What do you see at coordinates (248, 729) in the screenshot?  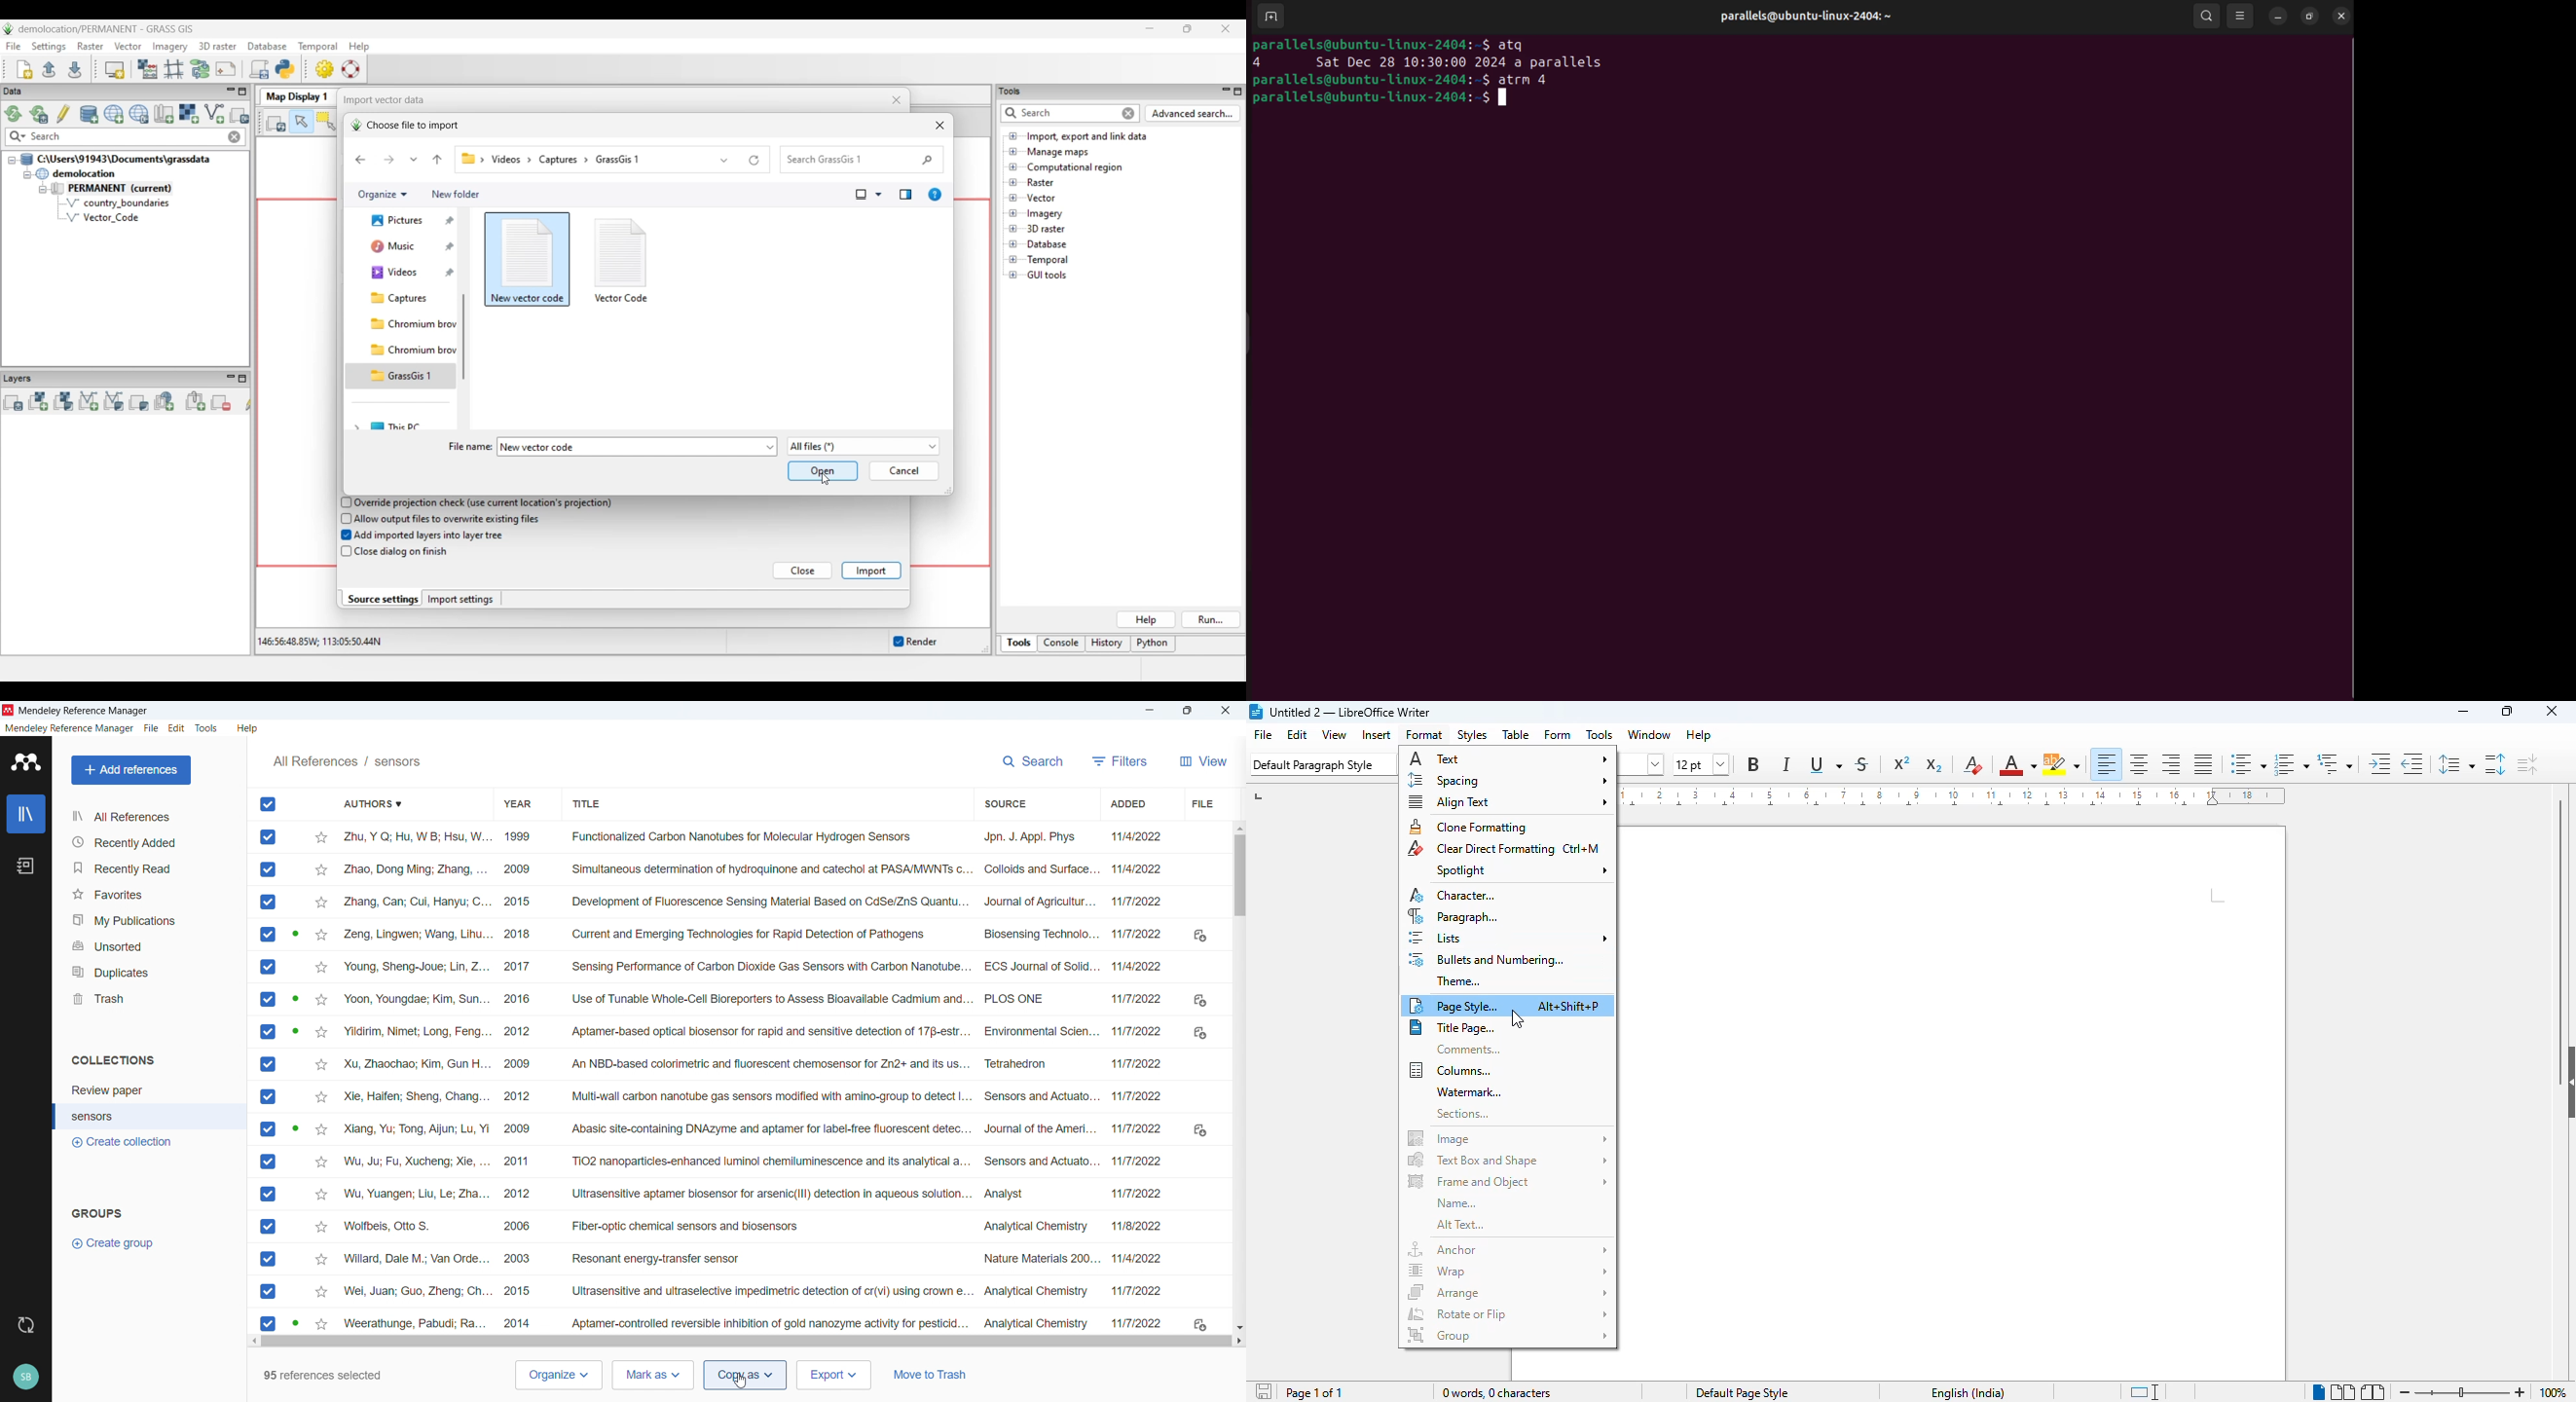 I see `help` at bounding box center [248, 729].